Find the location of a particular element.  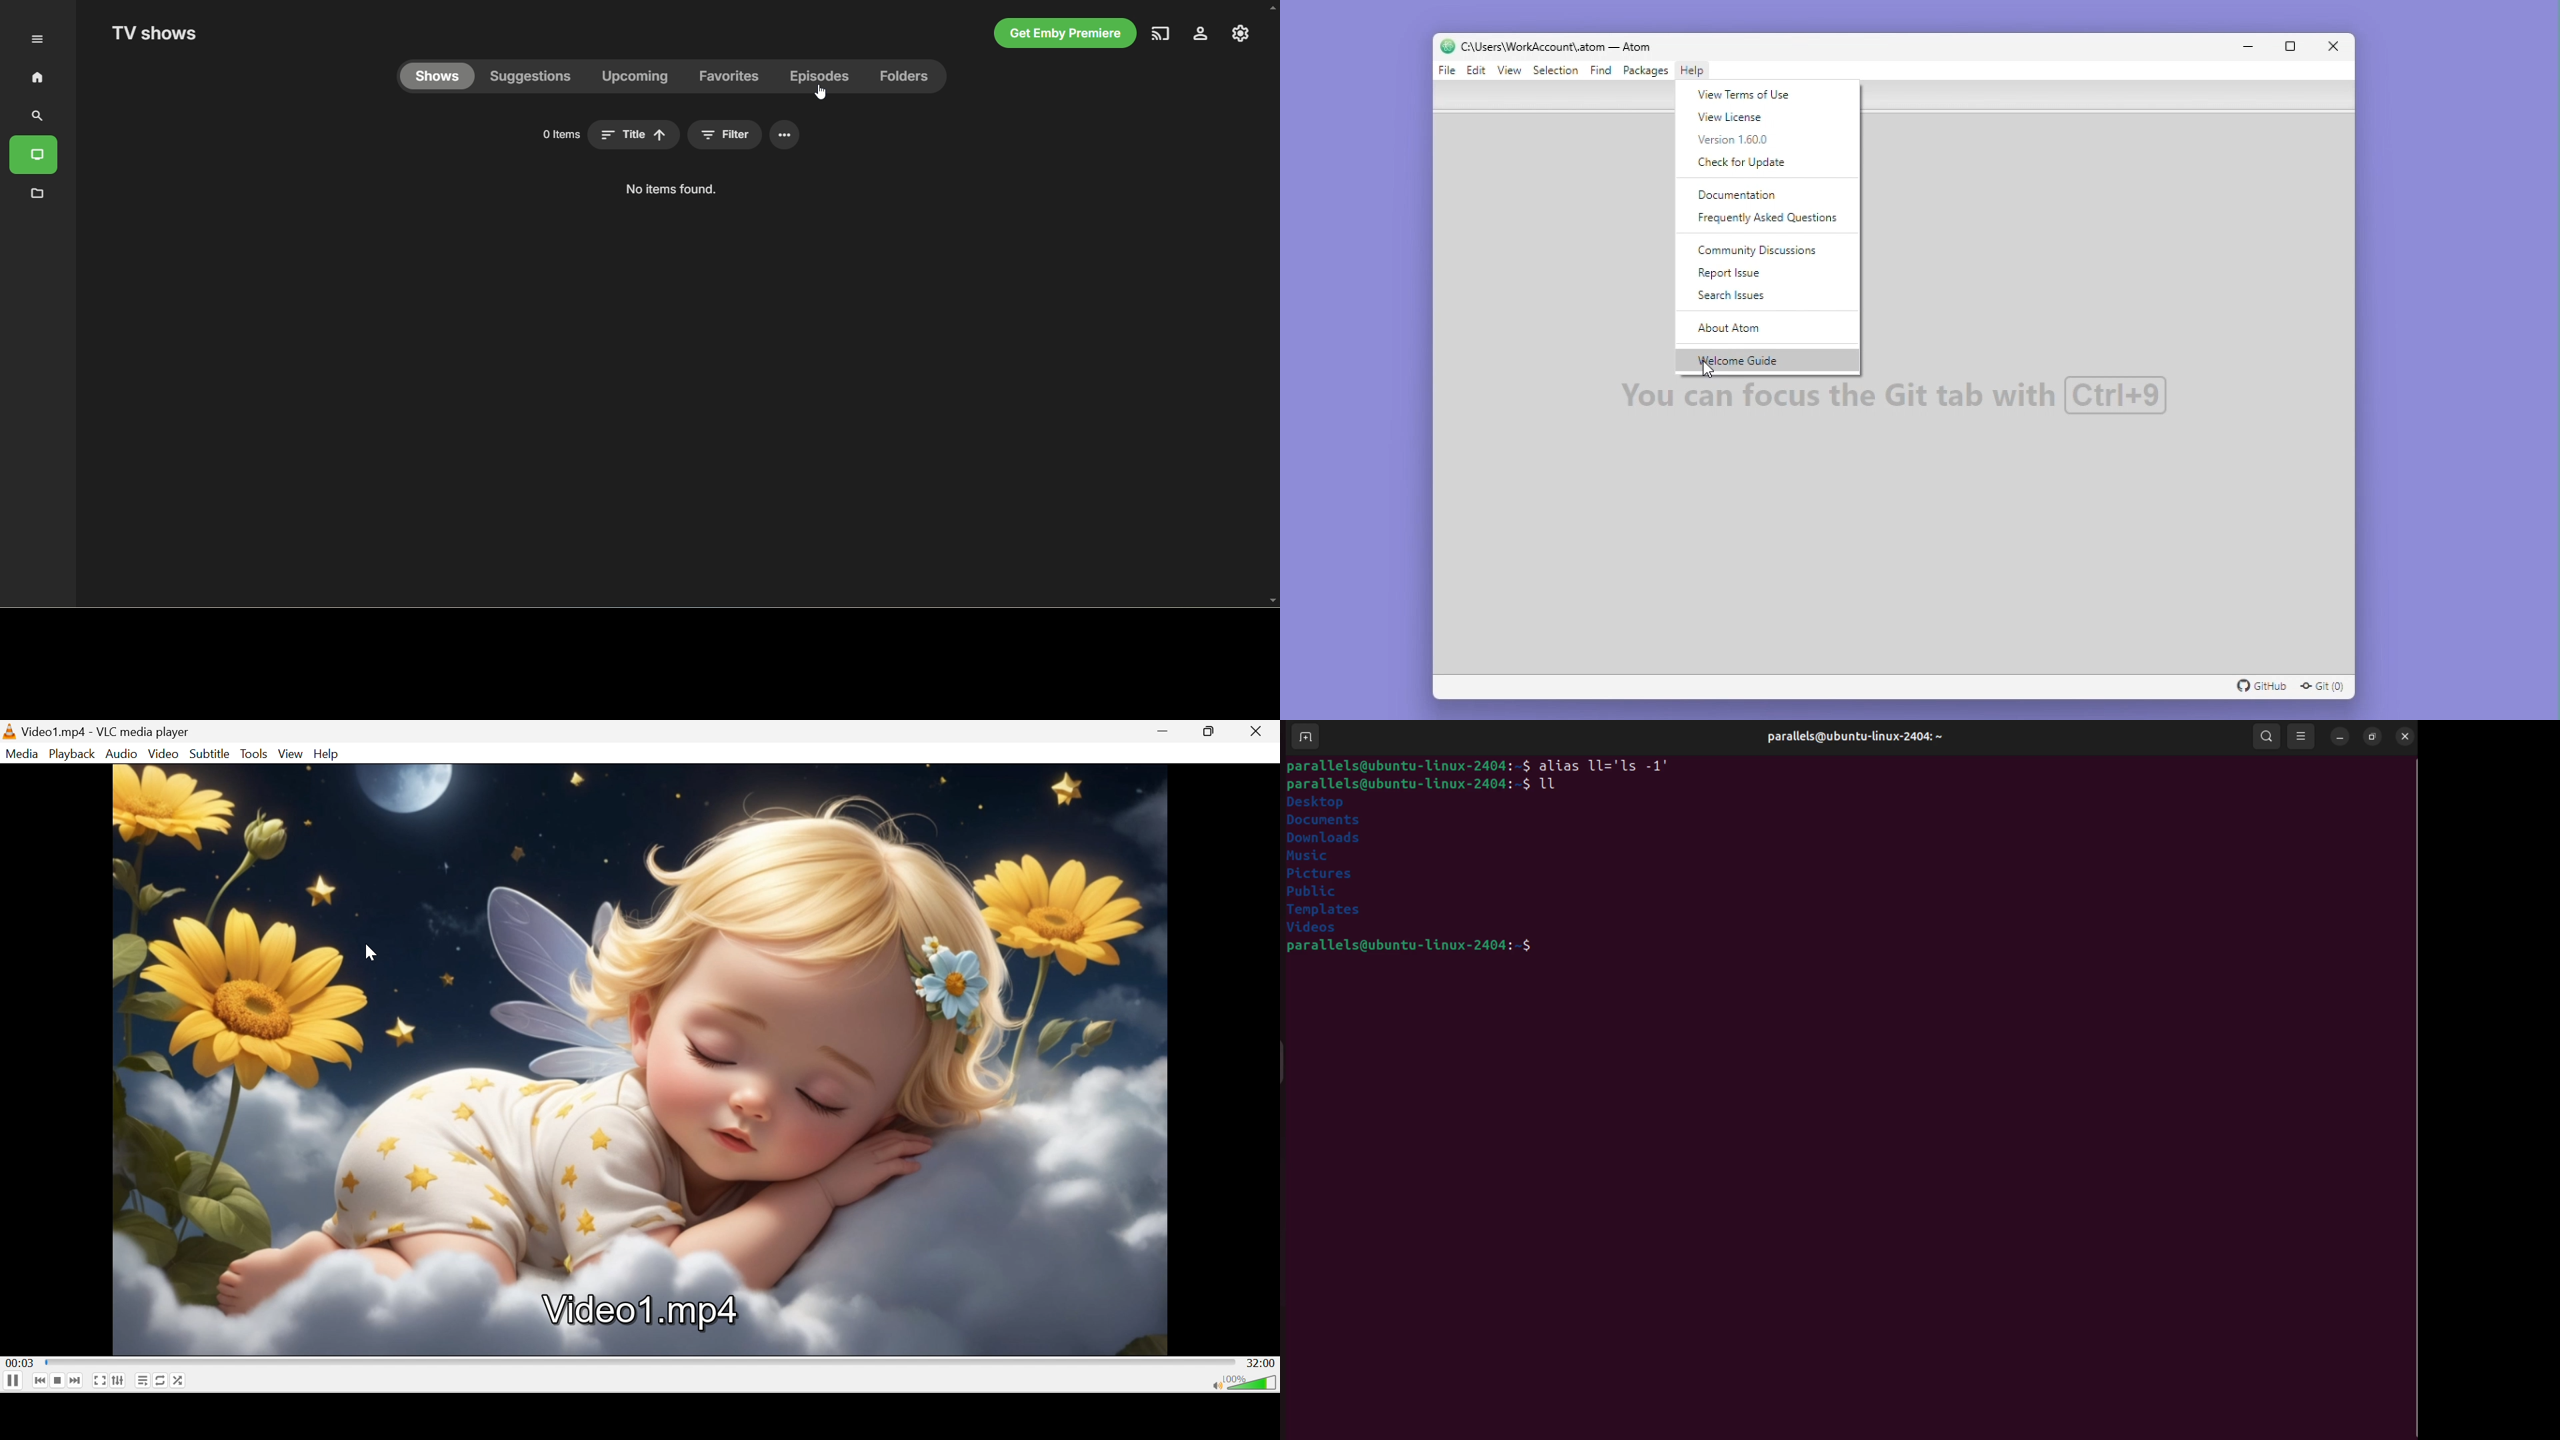

Maximize is located at coordinates (2290, 46).